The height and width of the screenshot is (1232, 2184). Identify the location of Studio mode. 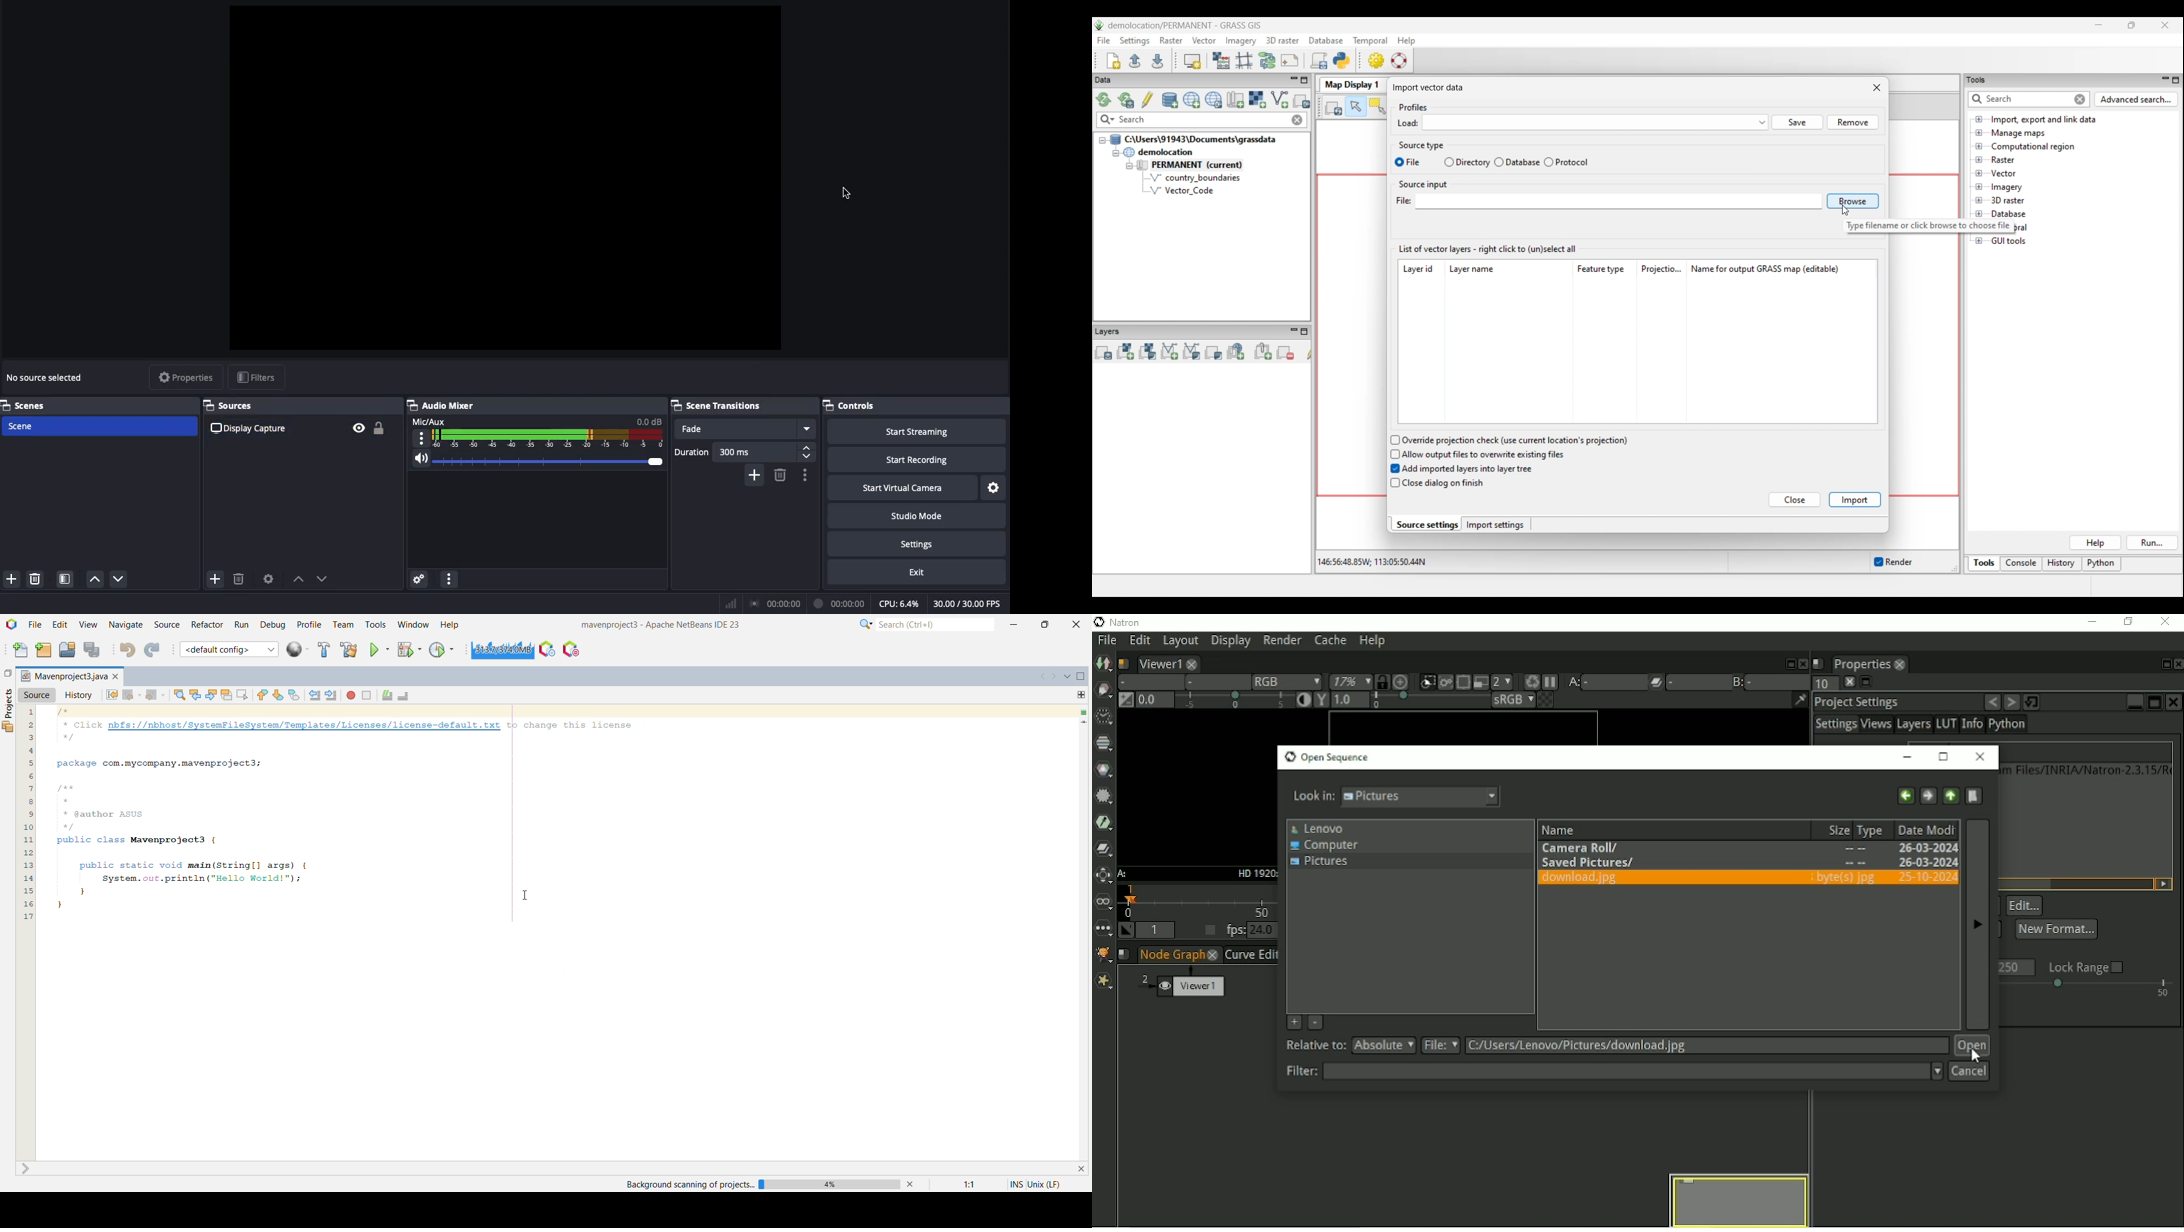
(915, 514).